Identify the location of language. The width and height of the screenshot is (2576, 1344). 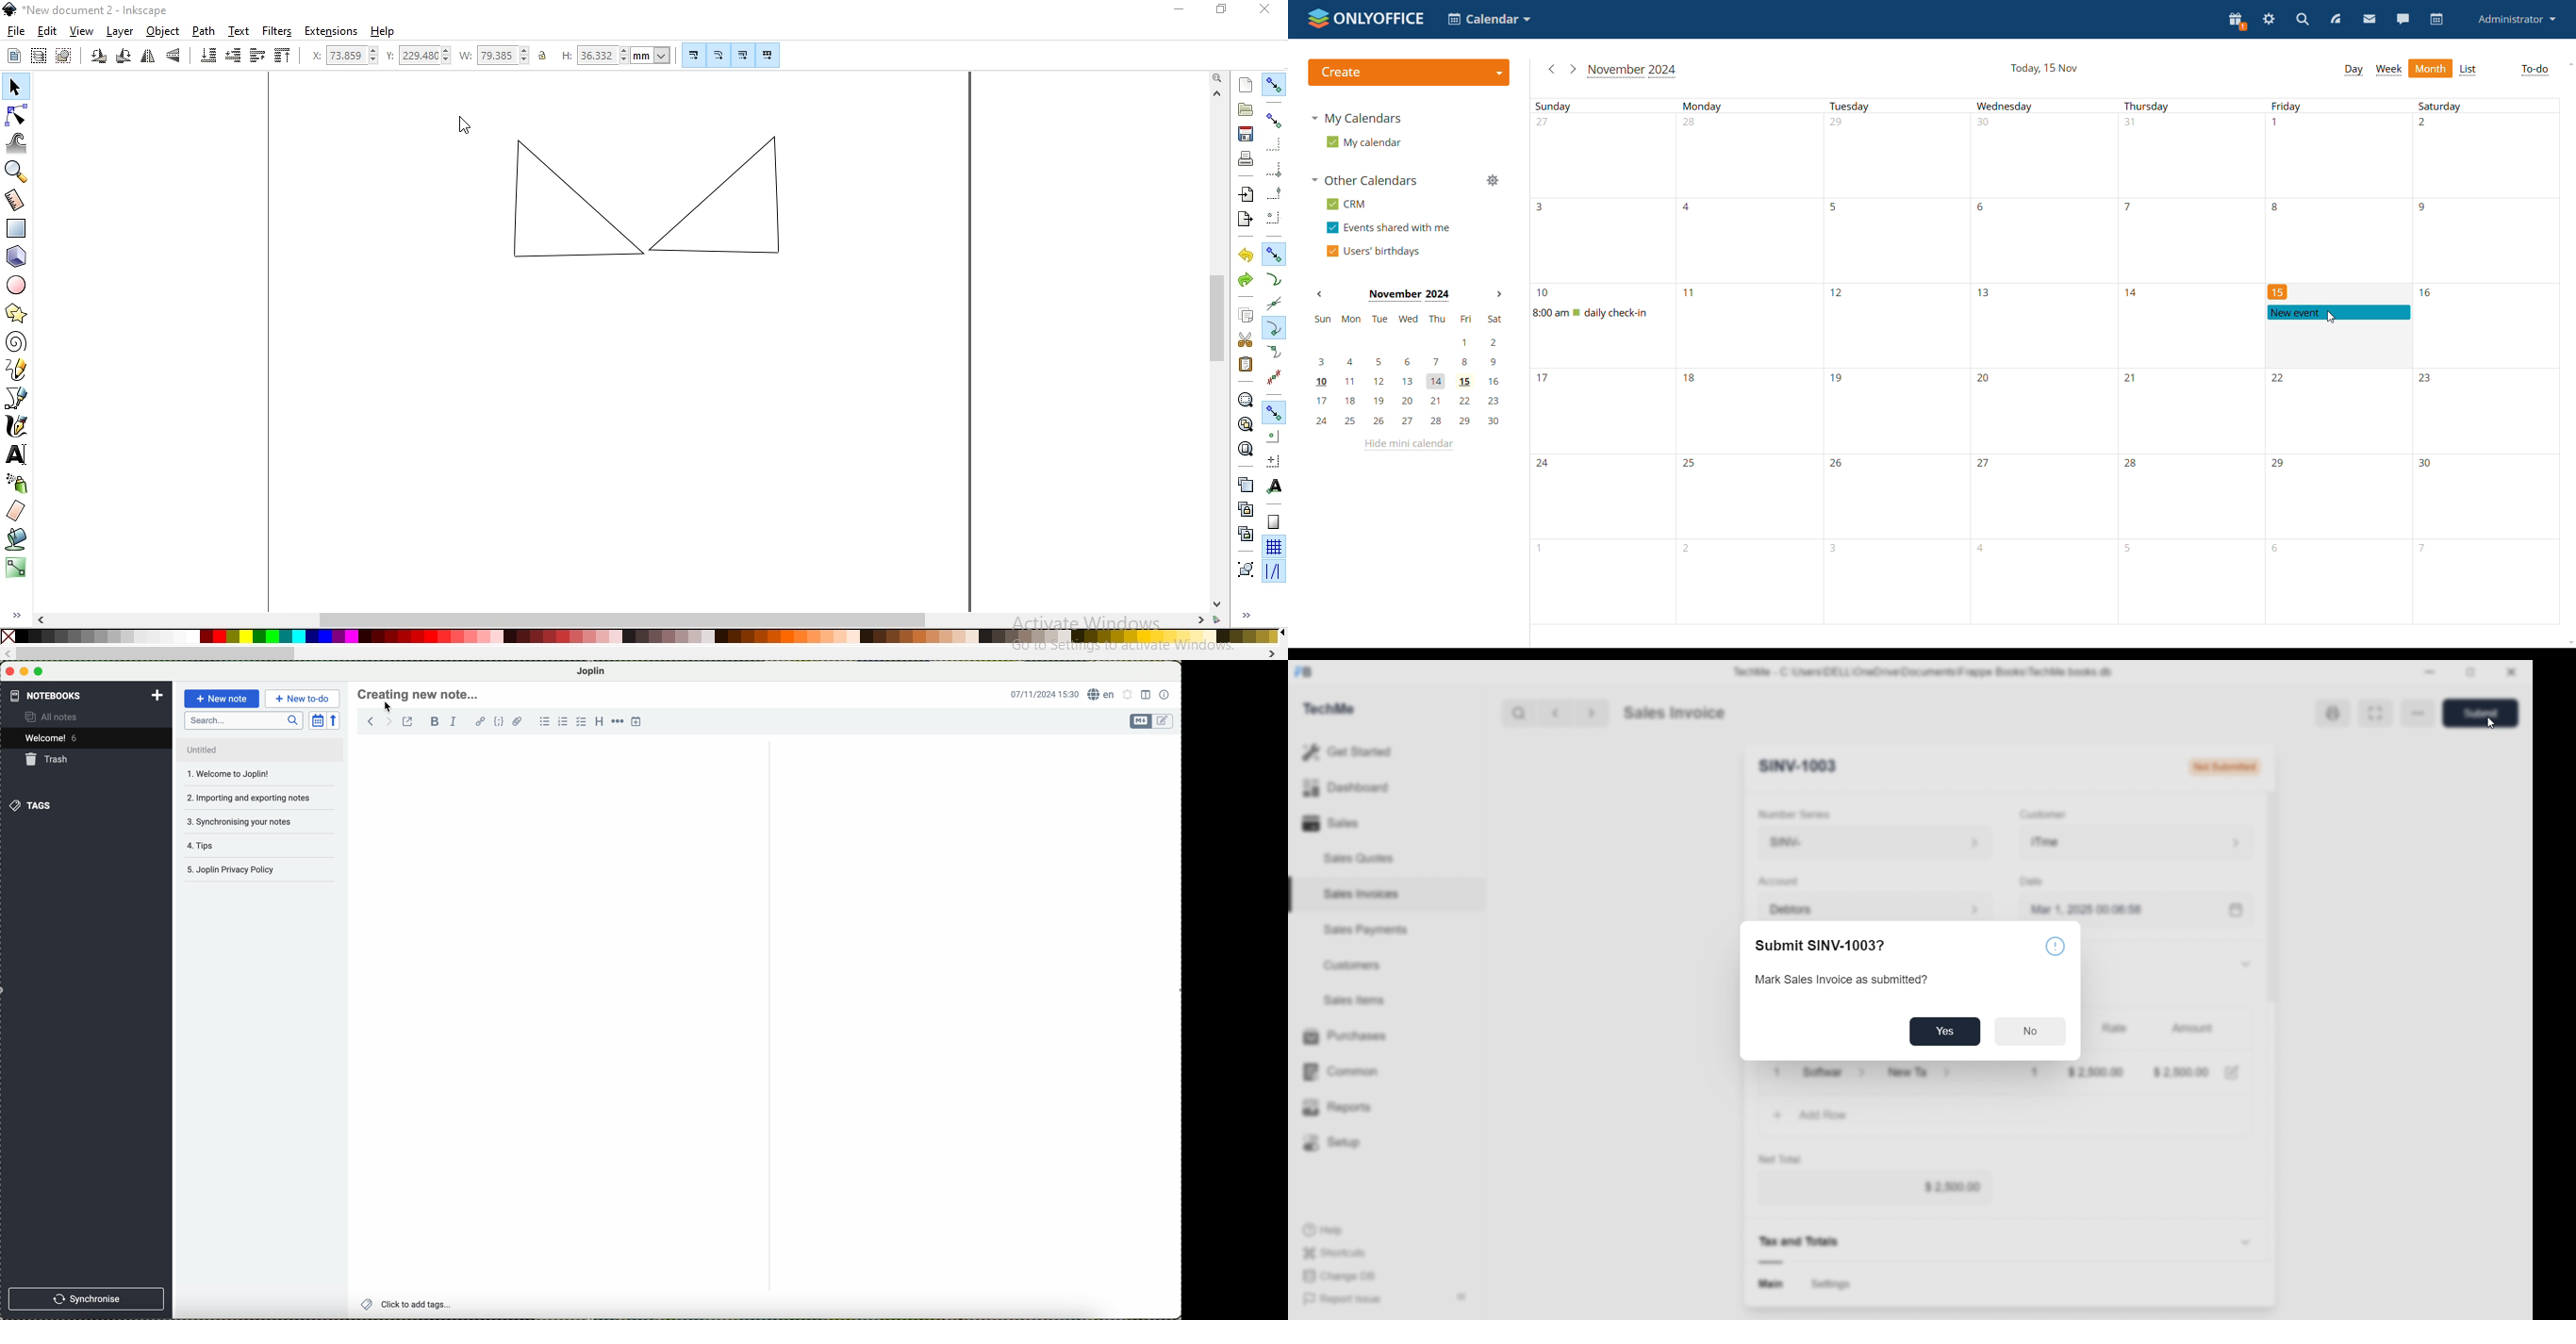
(1102, 694).